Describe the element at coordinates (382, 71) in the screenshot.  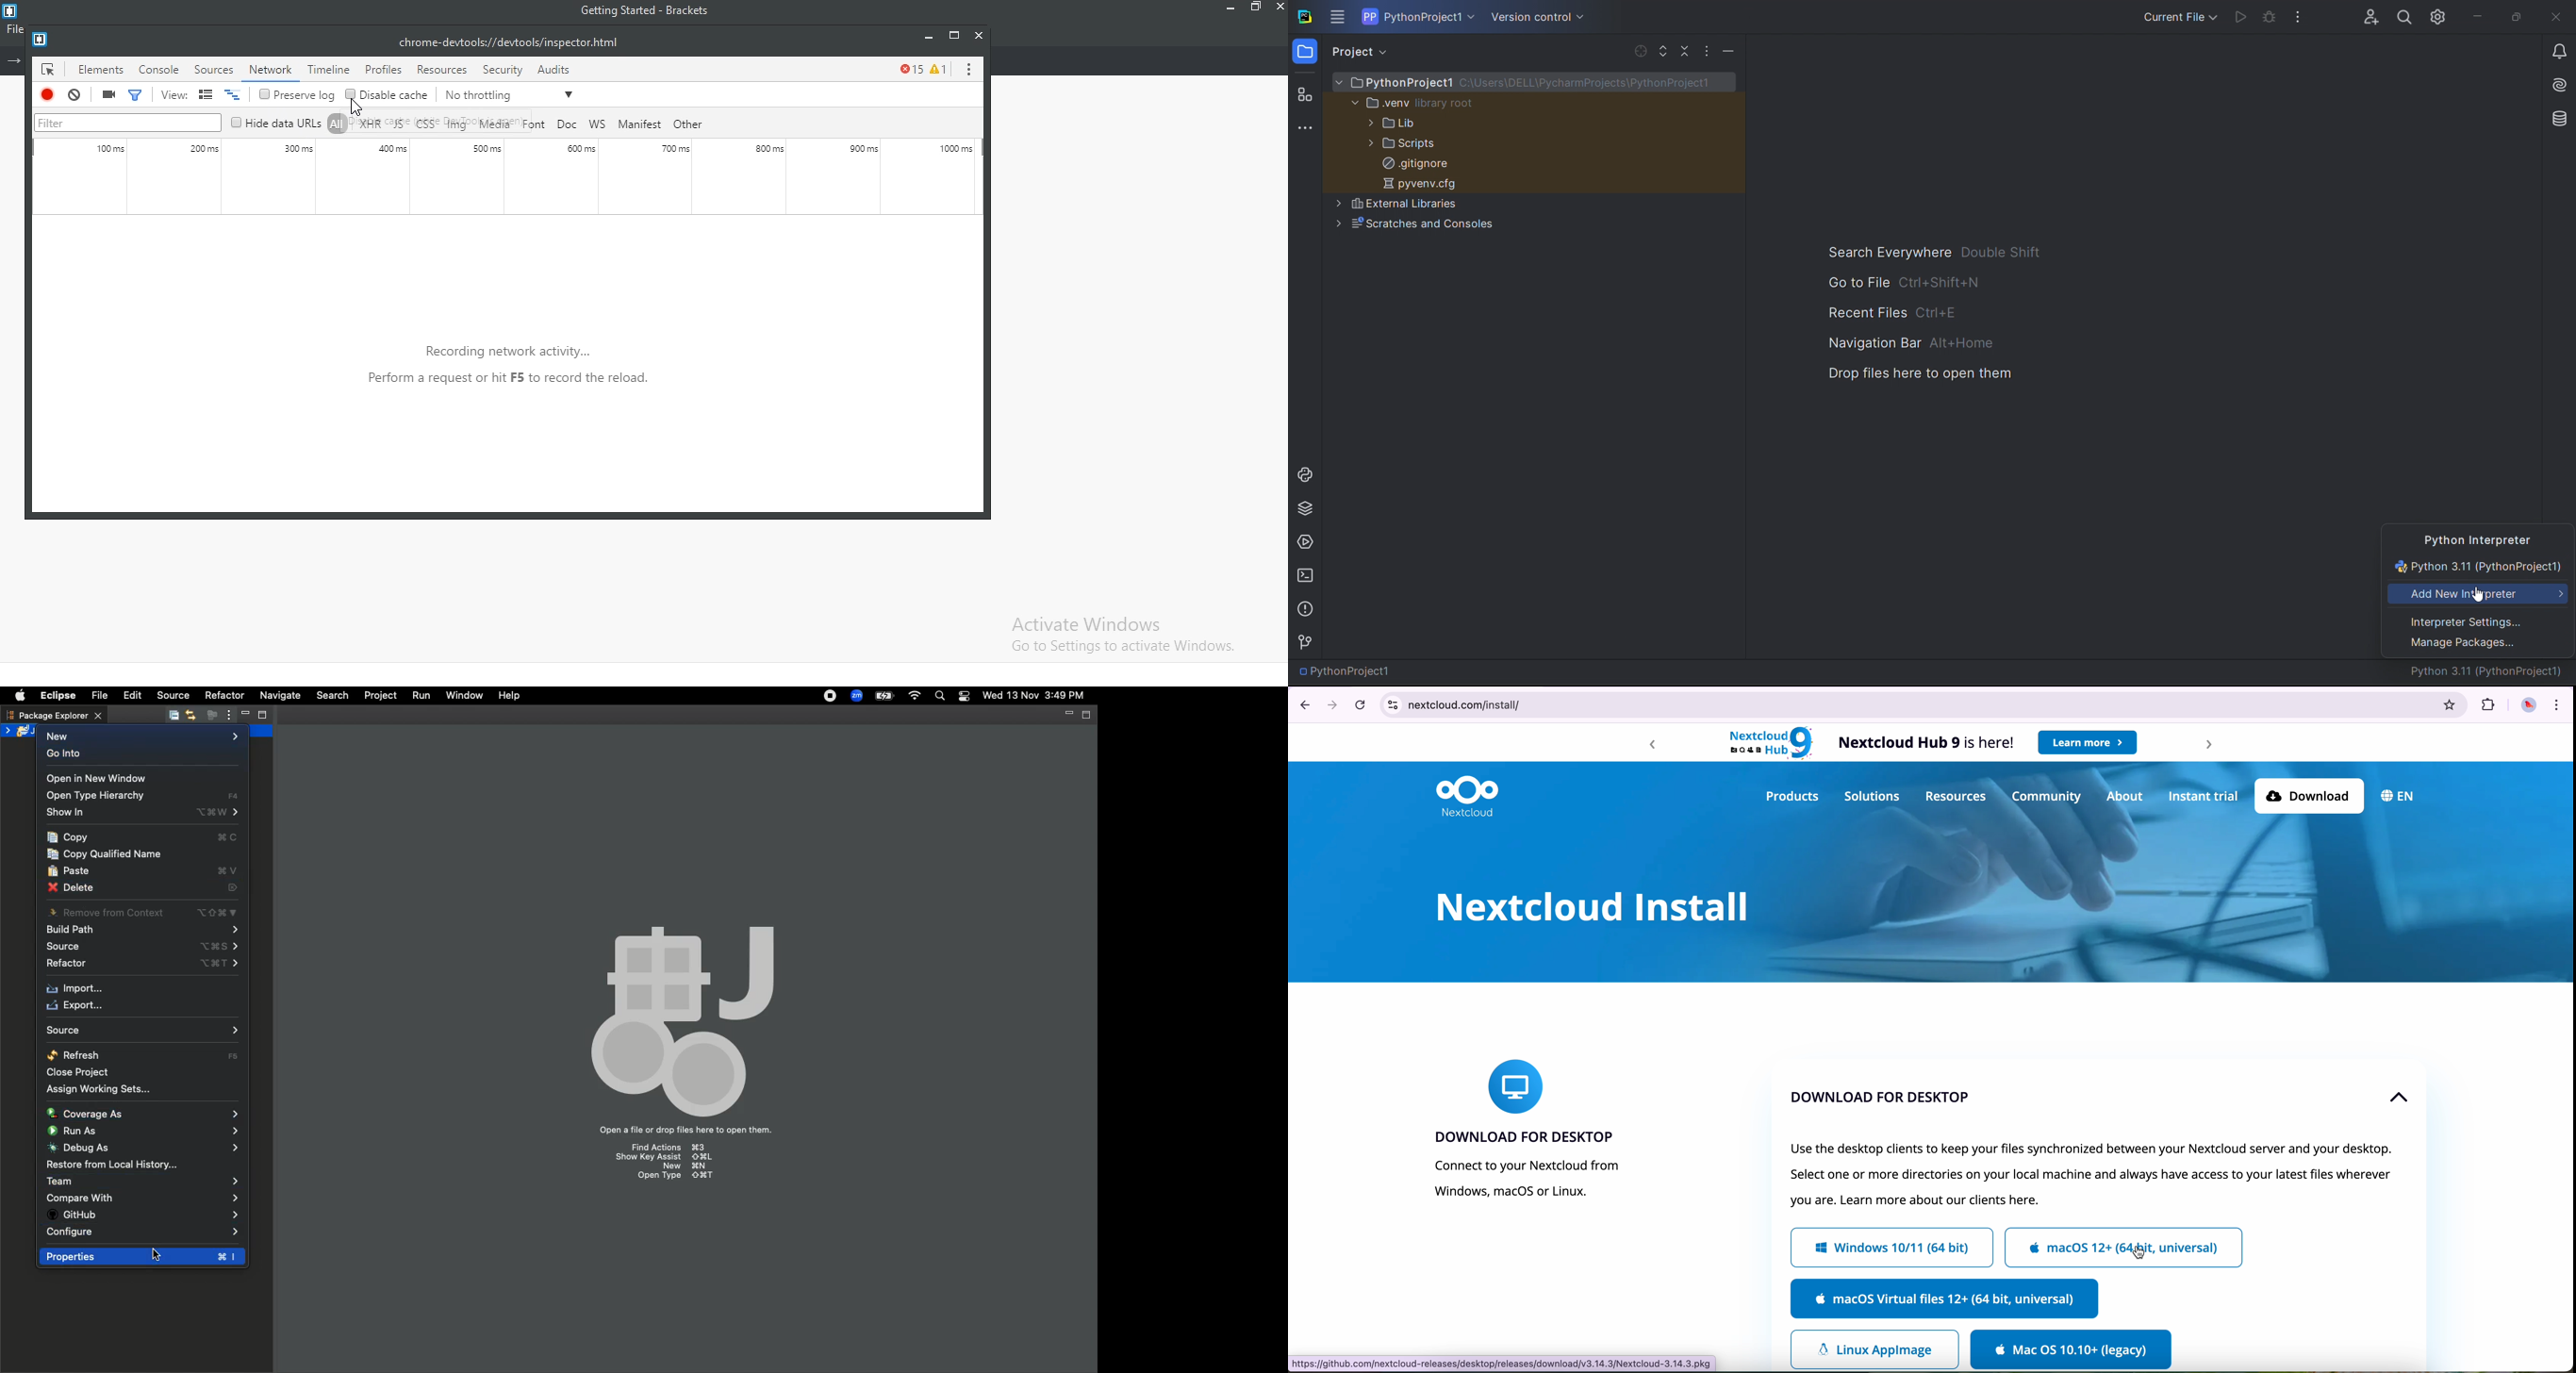
I see `profiles` at that location.